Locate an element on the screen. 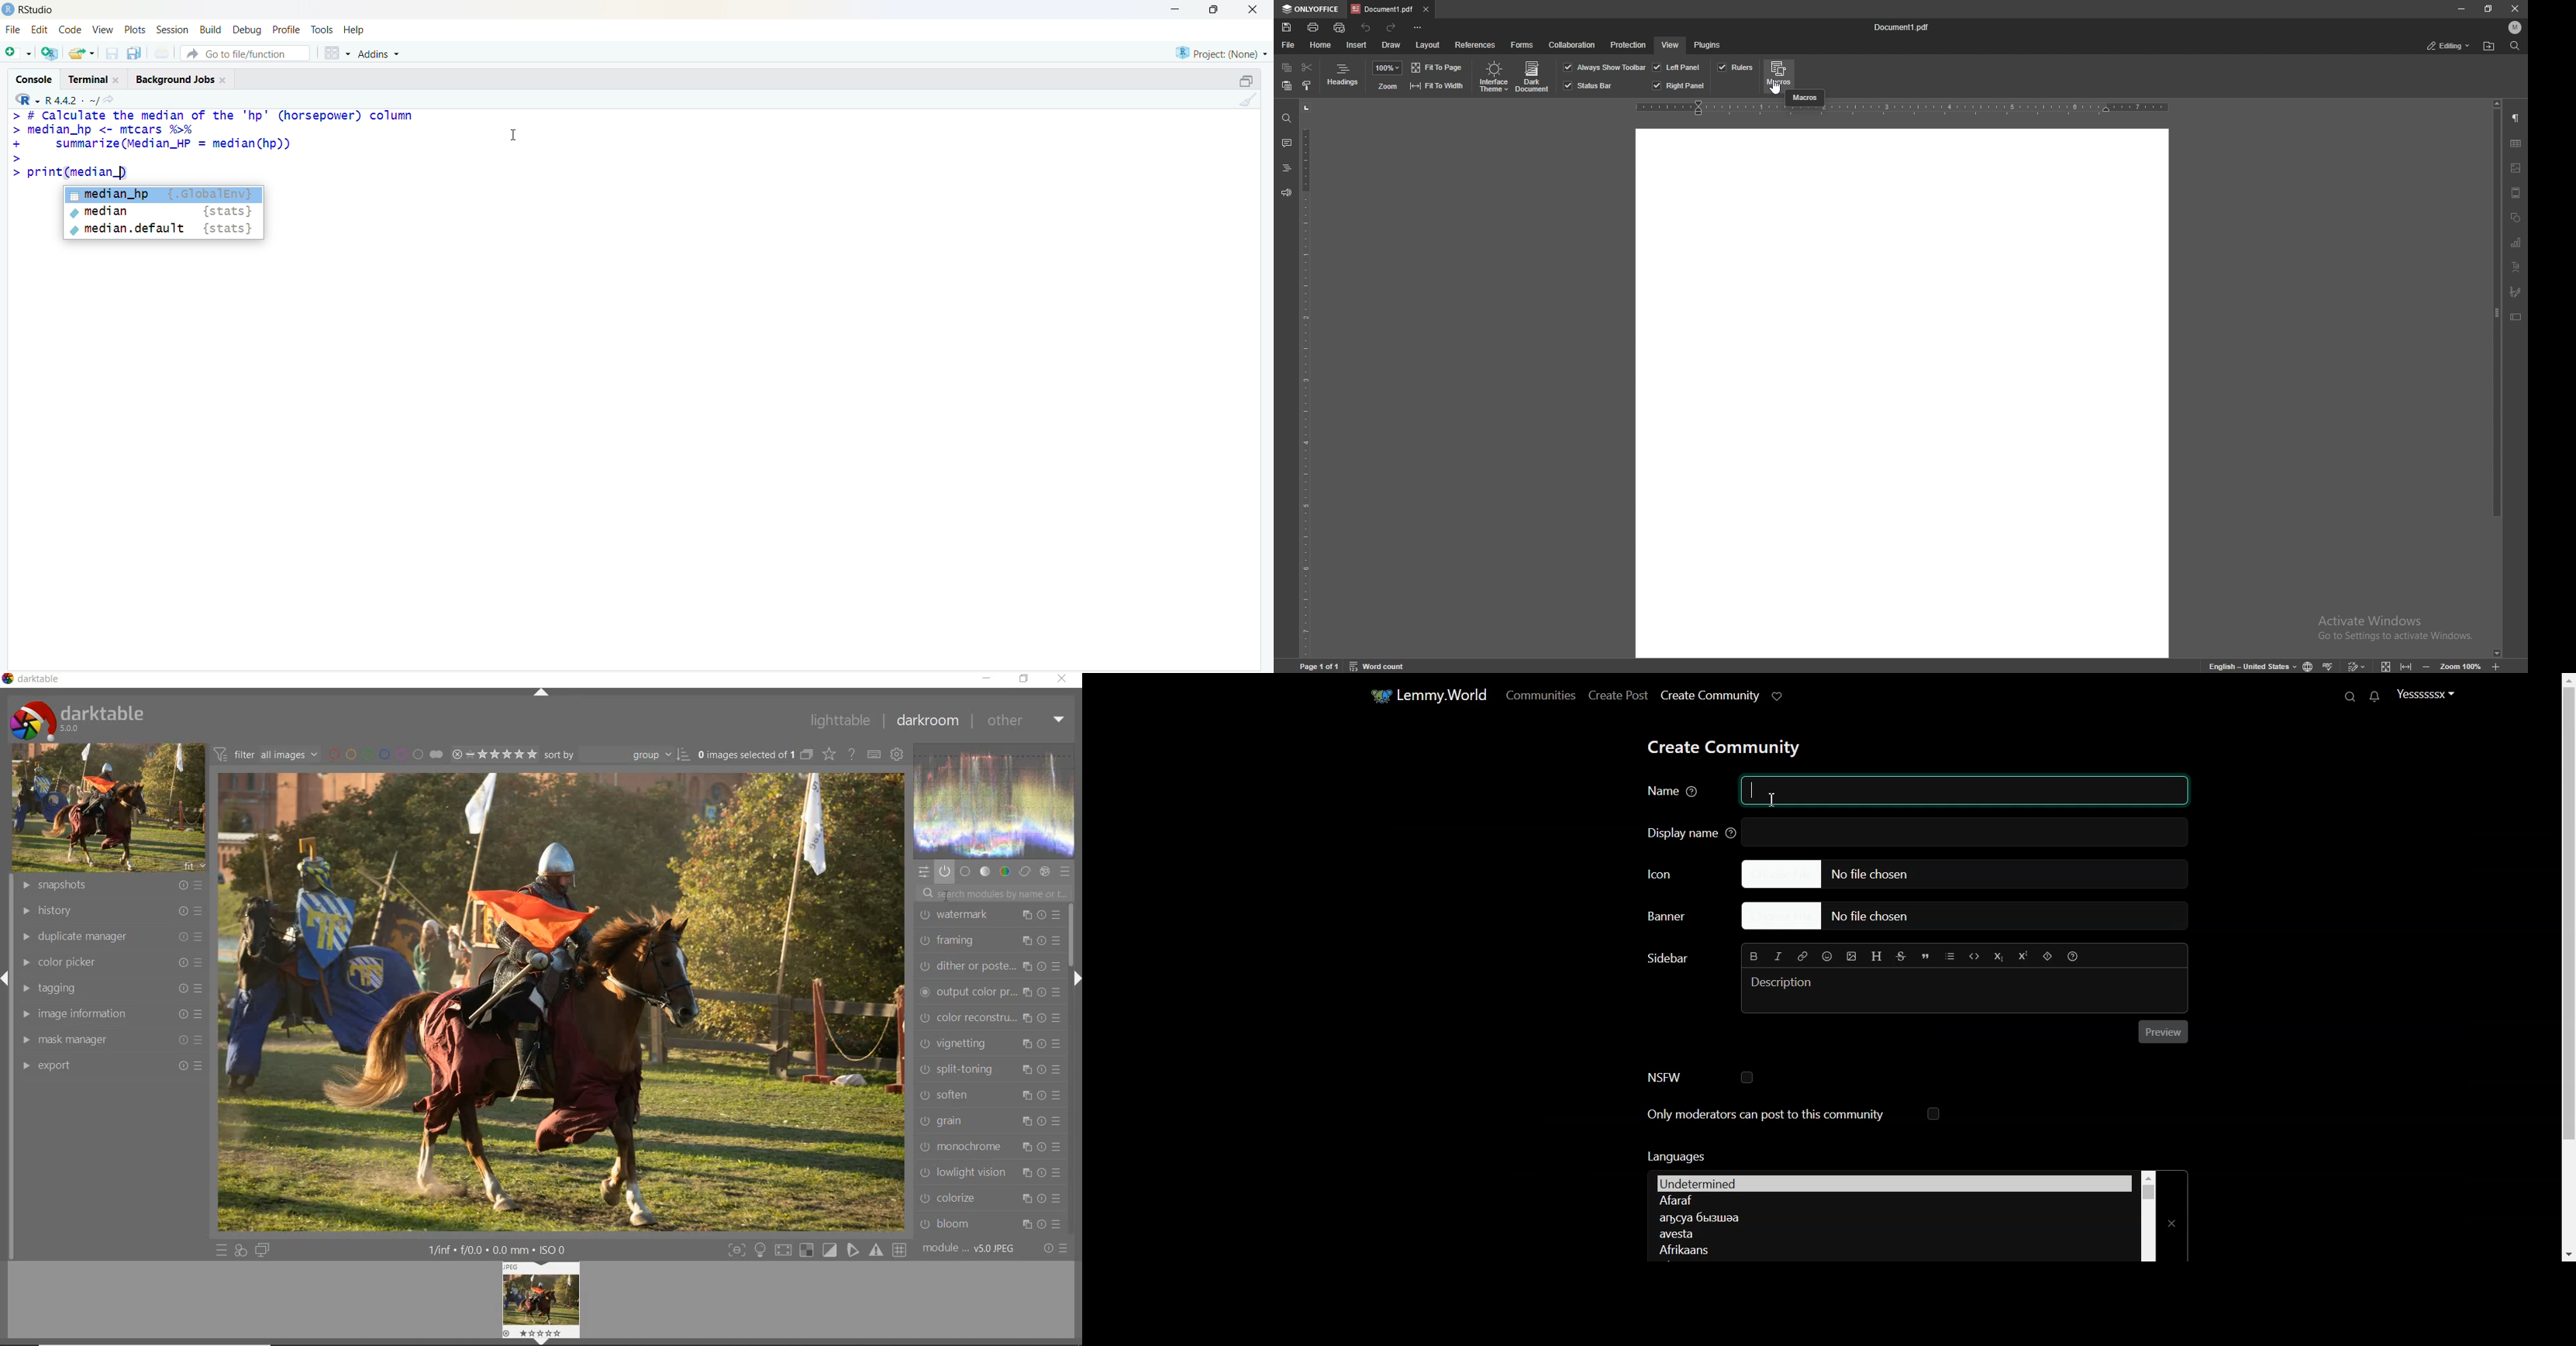 This screenshot has width=2576, height=1372. draw is located at coordinates (1393, 44).